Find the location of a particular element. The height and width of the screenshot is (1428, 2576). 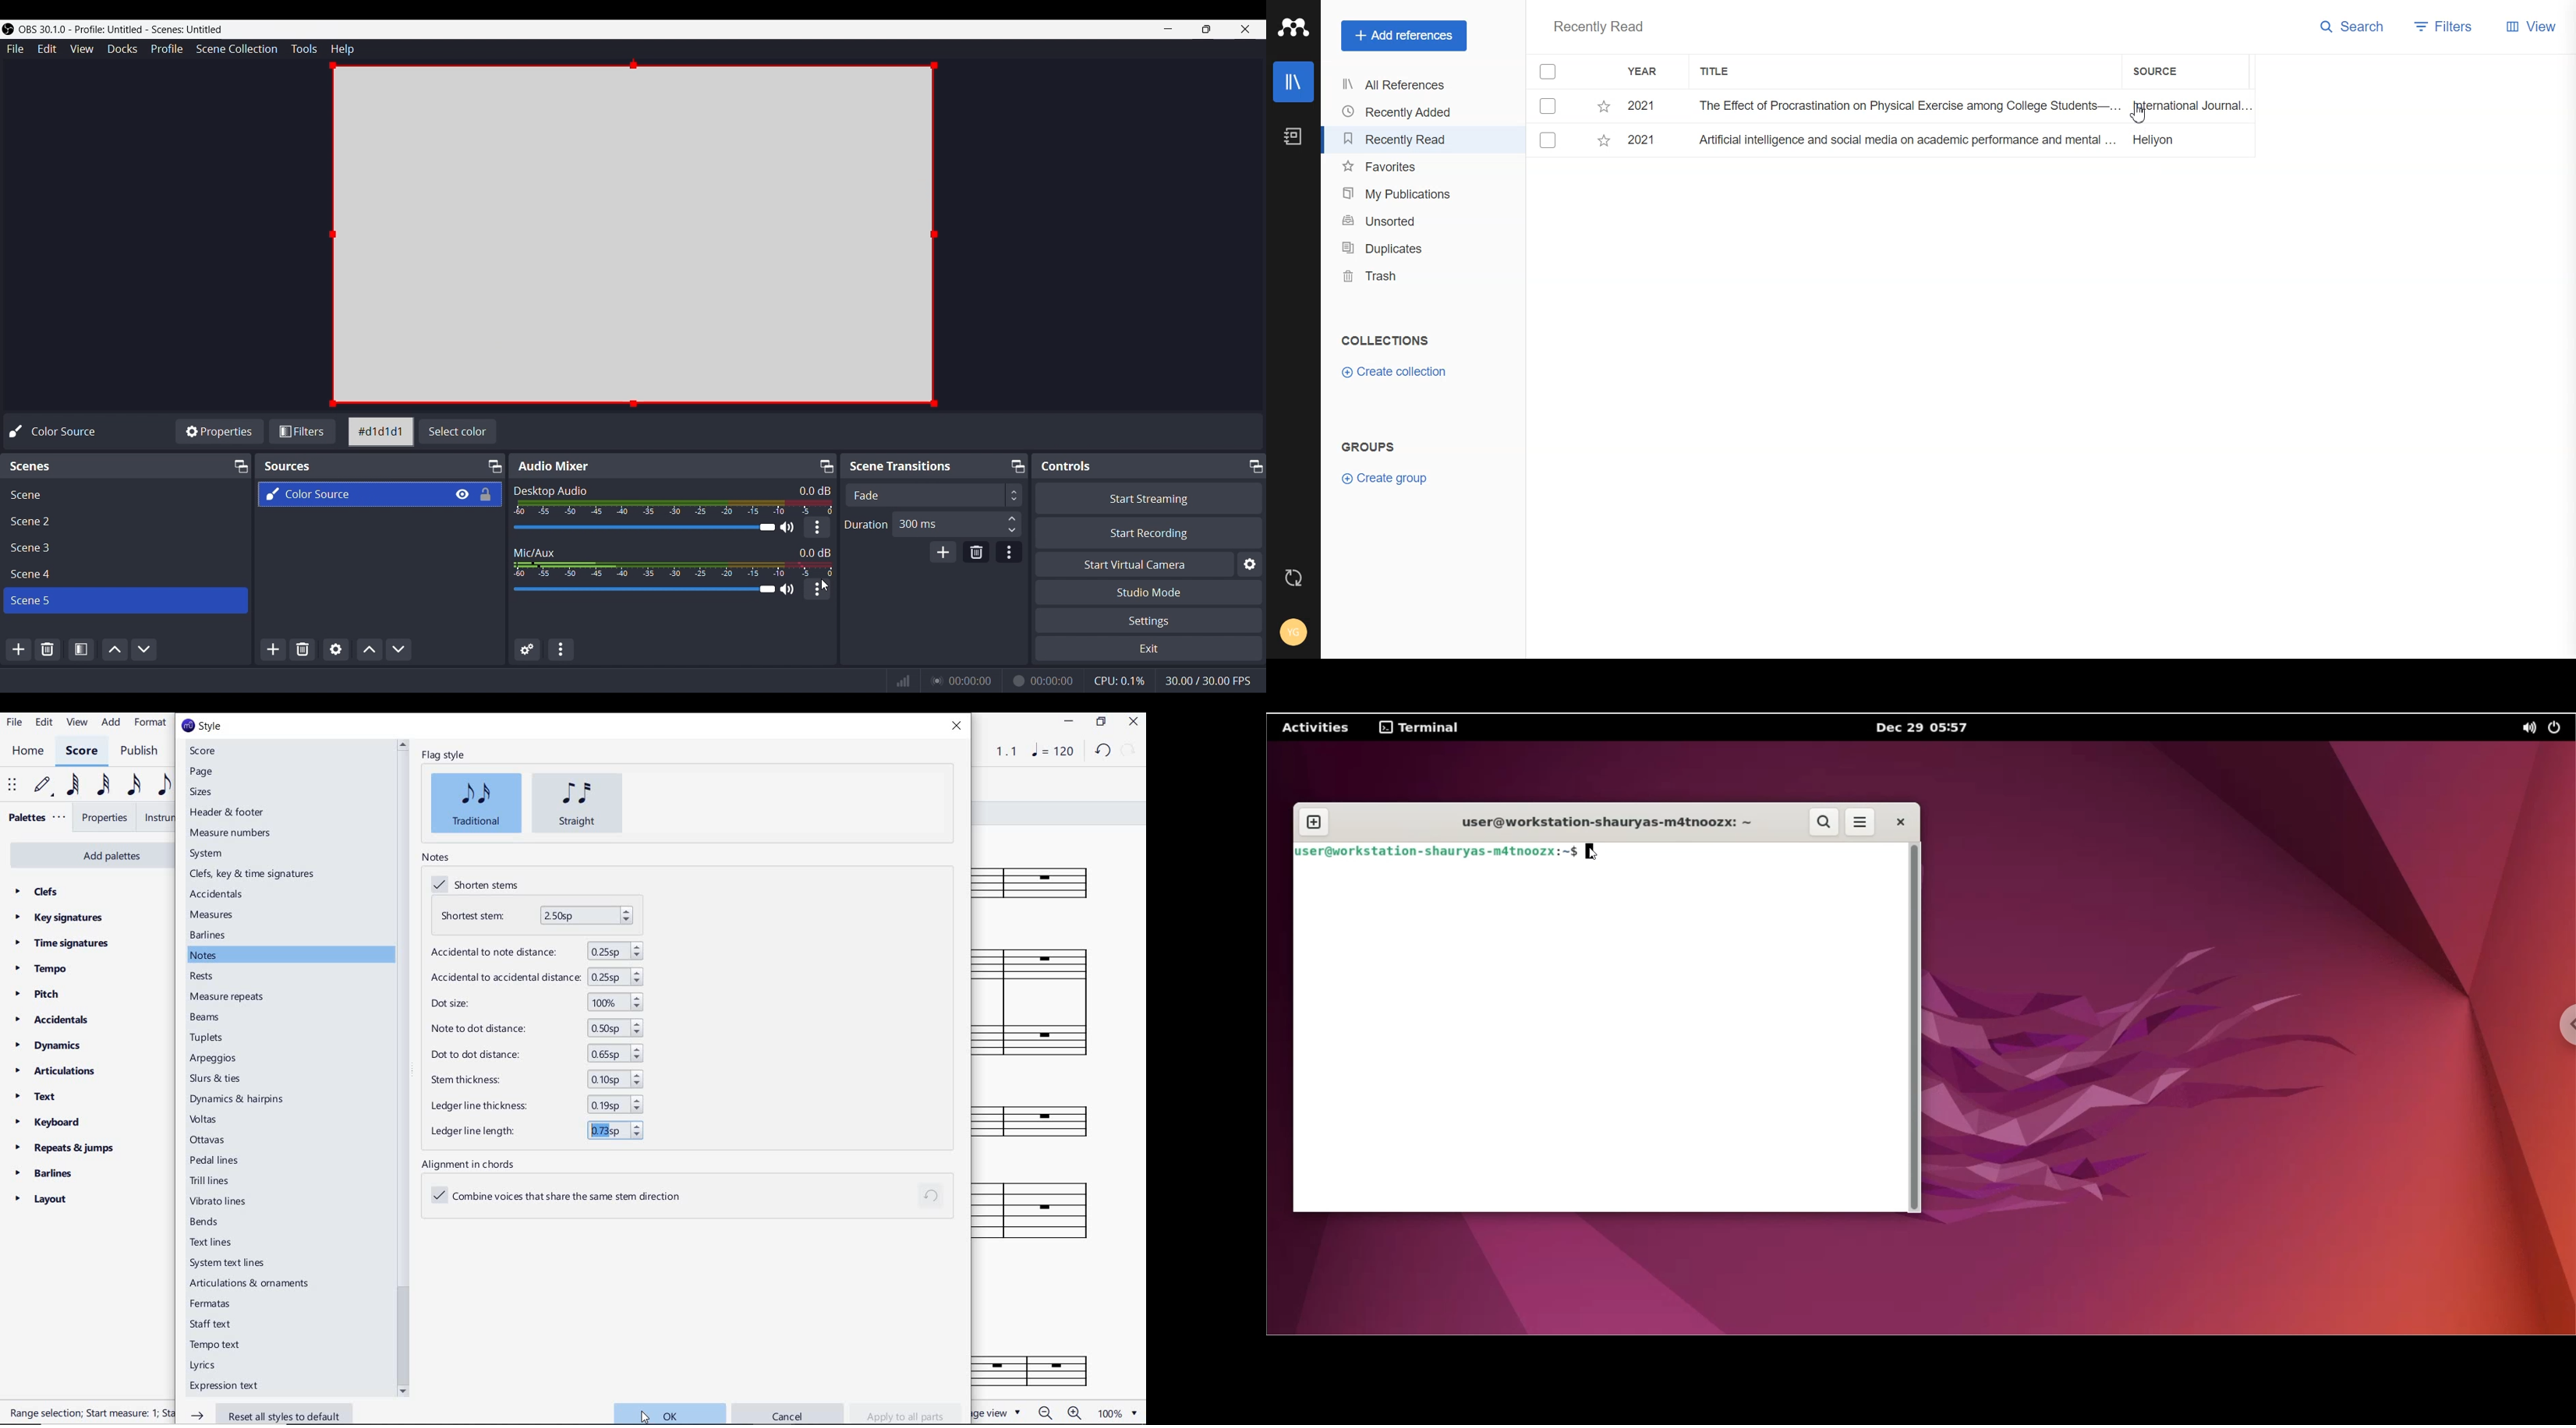

Volume Adjuster is located at coordinates (653, 526).